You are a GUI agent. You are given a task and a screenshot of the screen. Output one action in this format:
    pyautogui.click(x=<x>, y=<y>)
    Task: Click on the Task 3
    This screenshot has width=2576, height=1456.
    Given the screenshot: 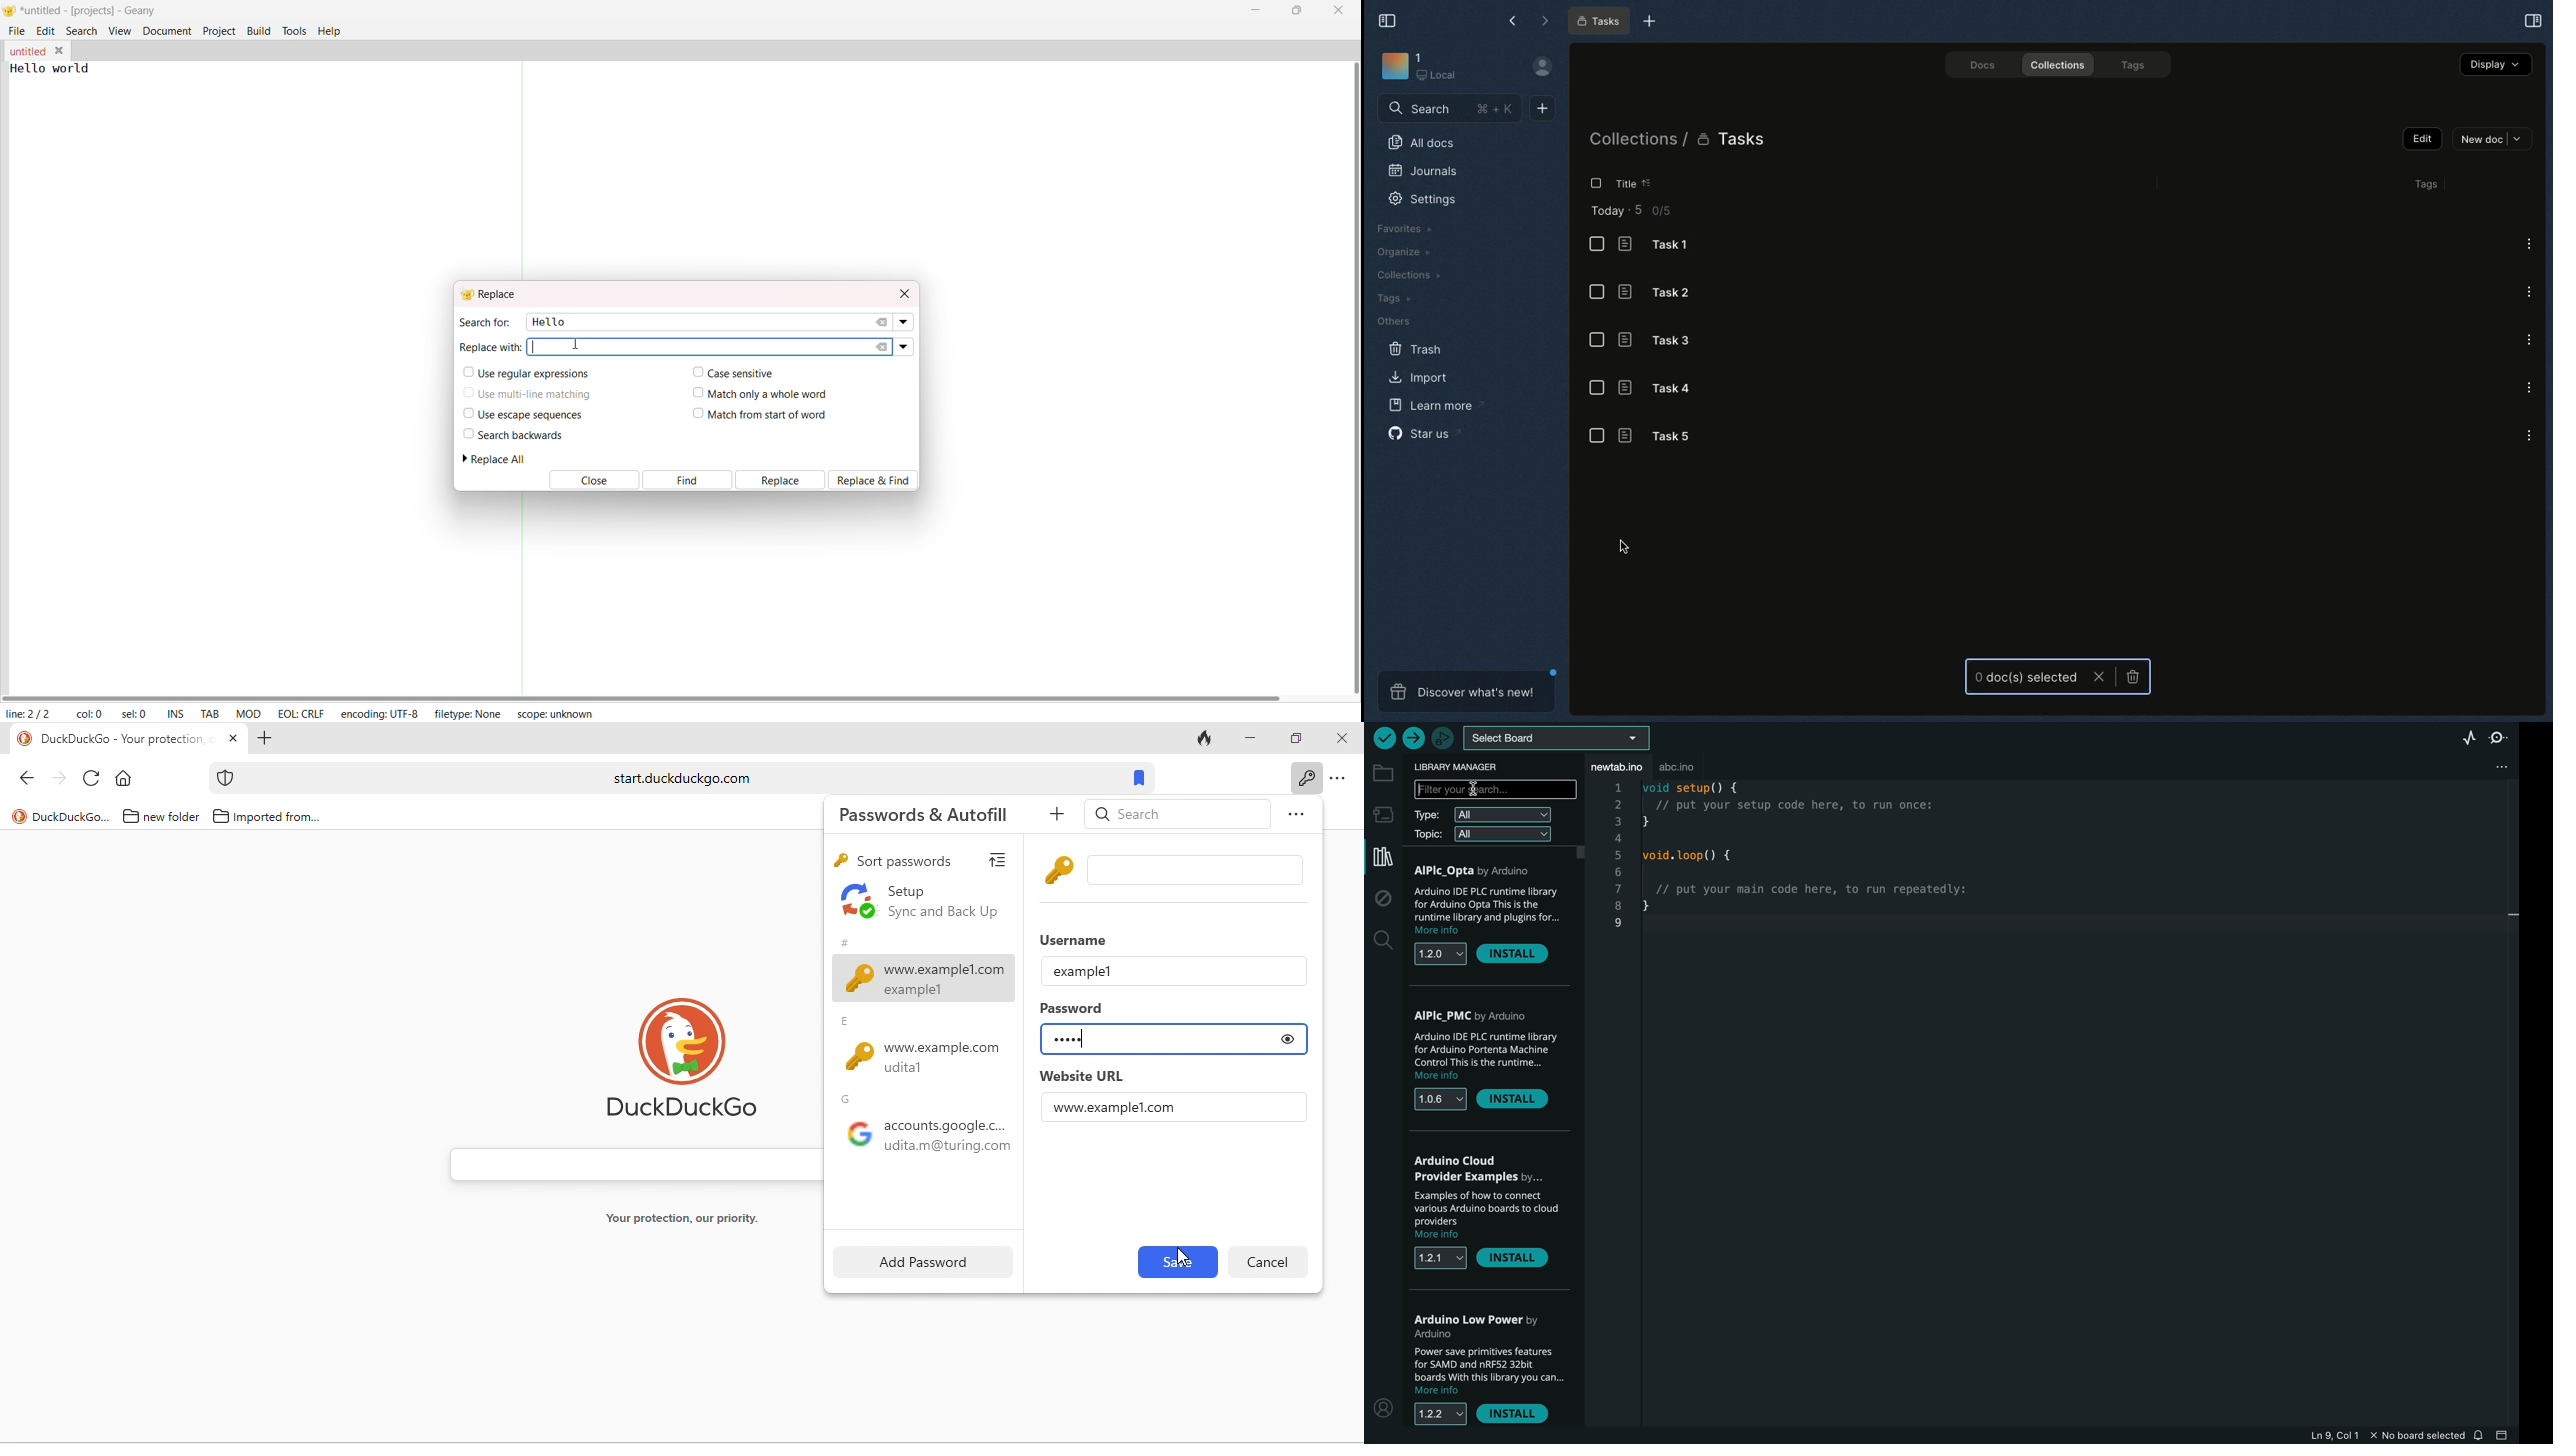 What is the action you would take?
    pyautogui.click(x=1661, y=340)
    